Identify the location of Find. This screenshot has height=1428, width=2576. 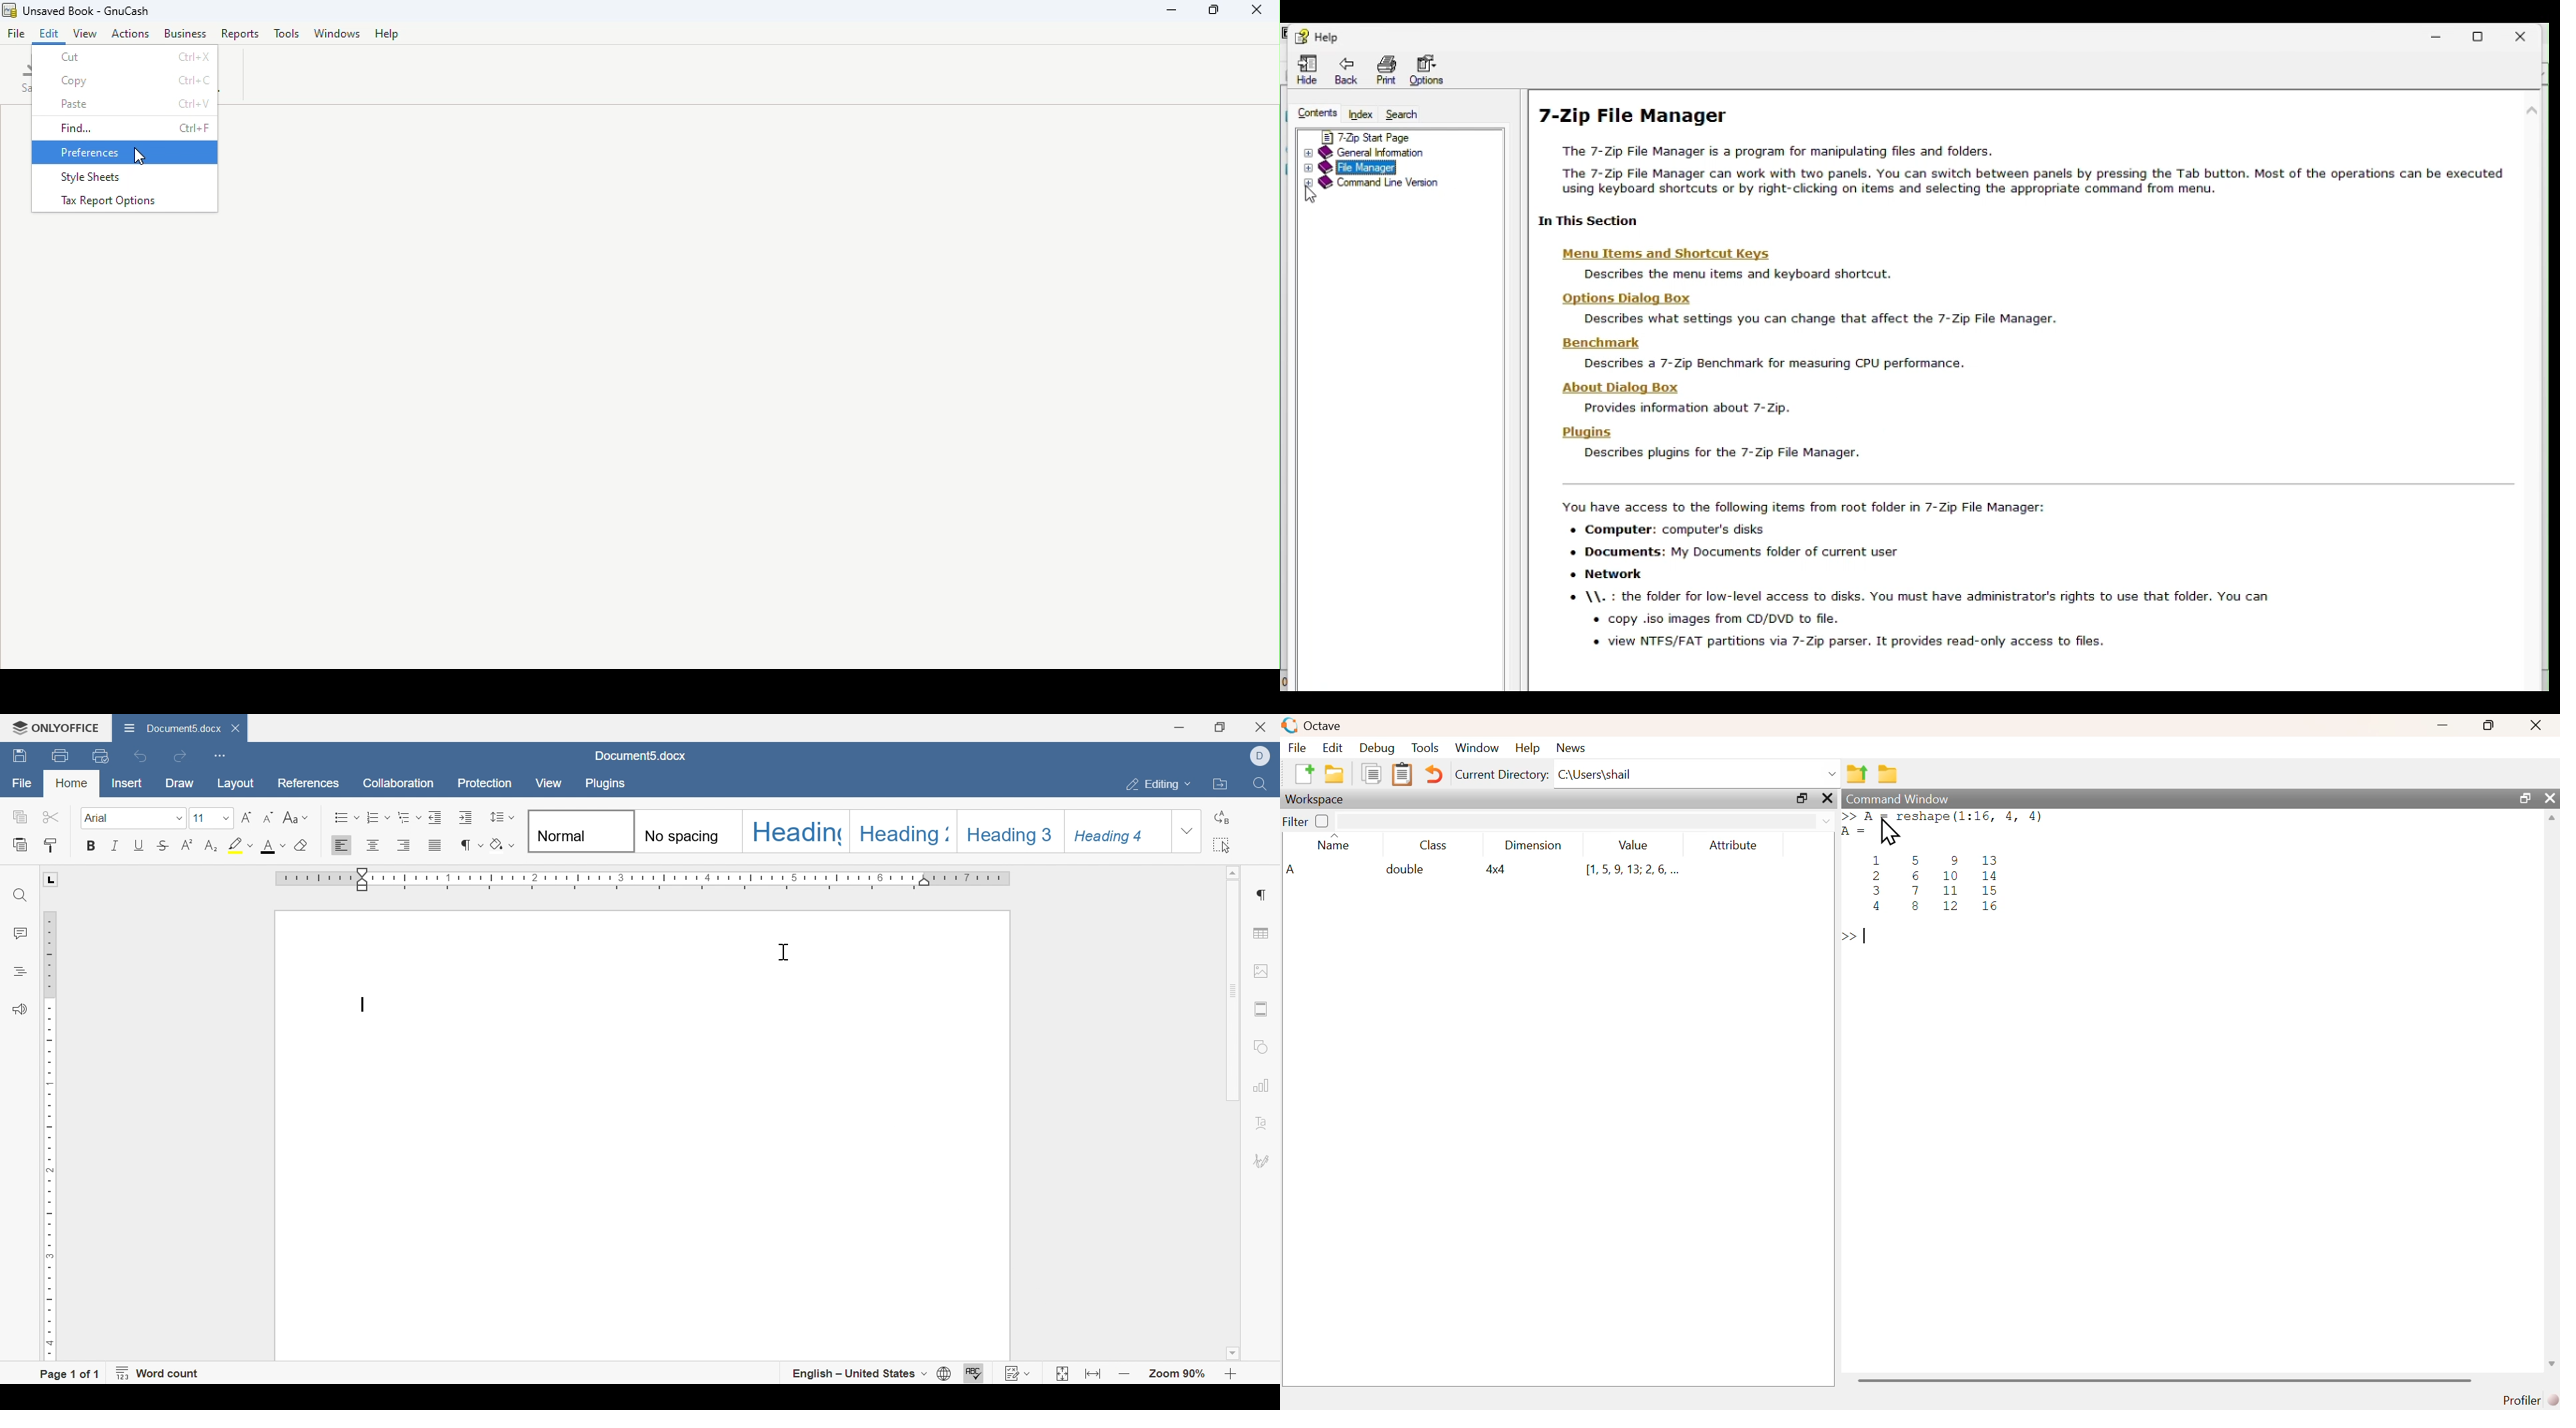
(129, 129).